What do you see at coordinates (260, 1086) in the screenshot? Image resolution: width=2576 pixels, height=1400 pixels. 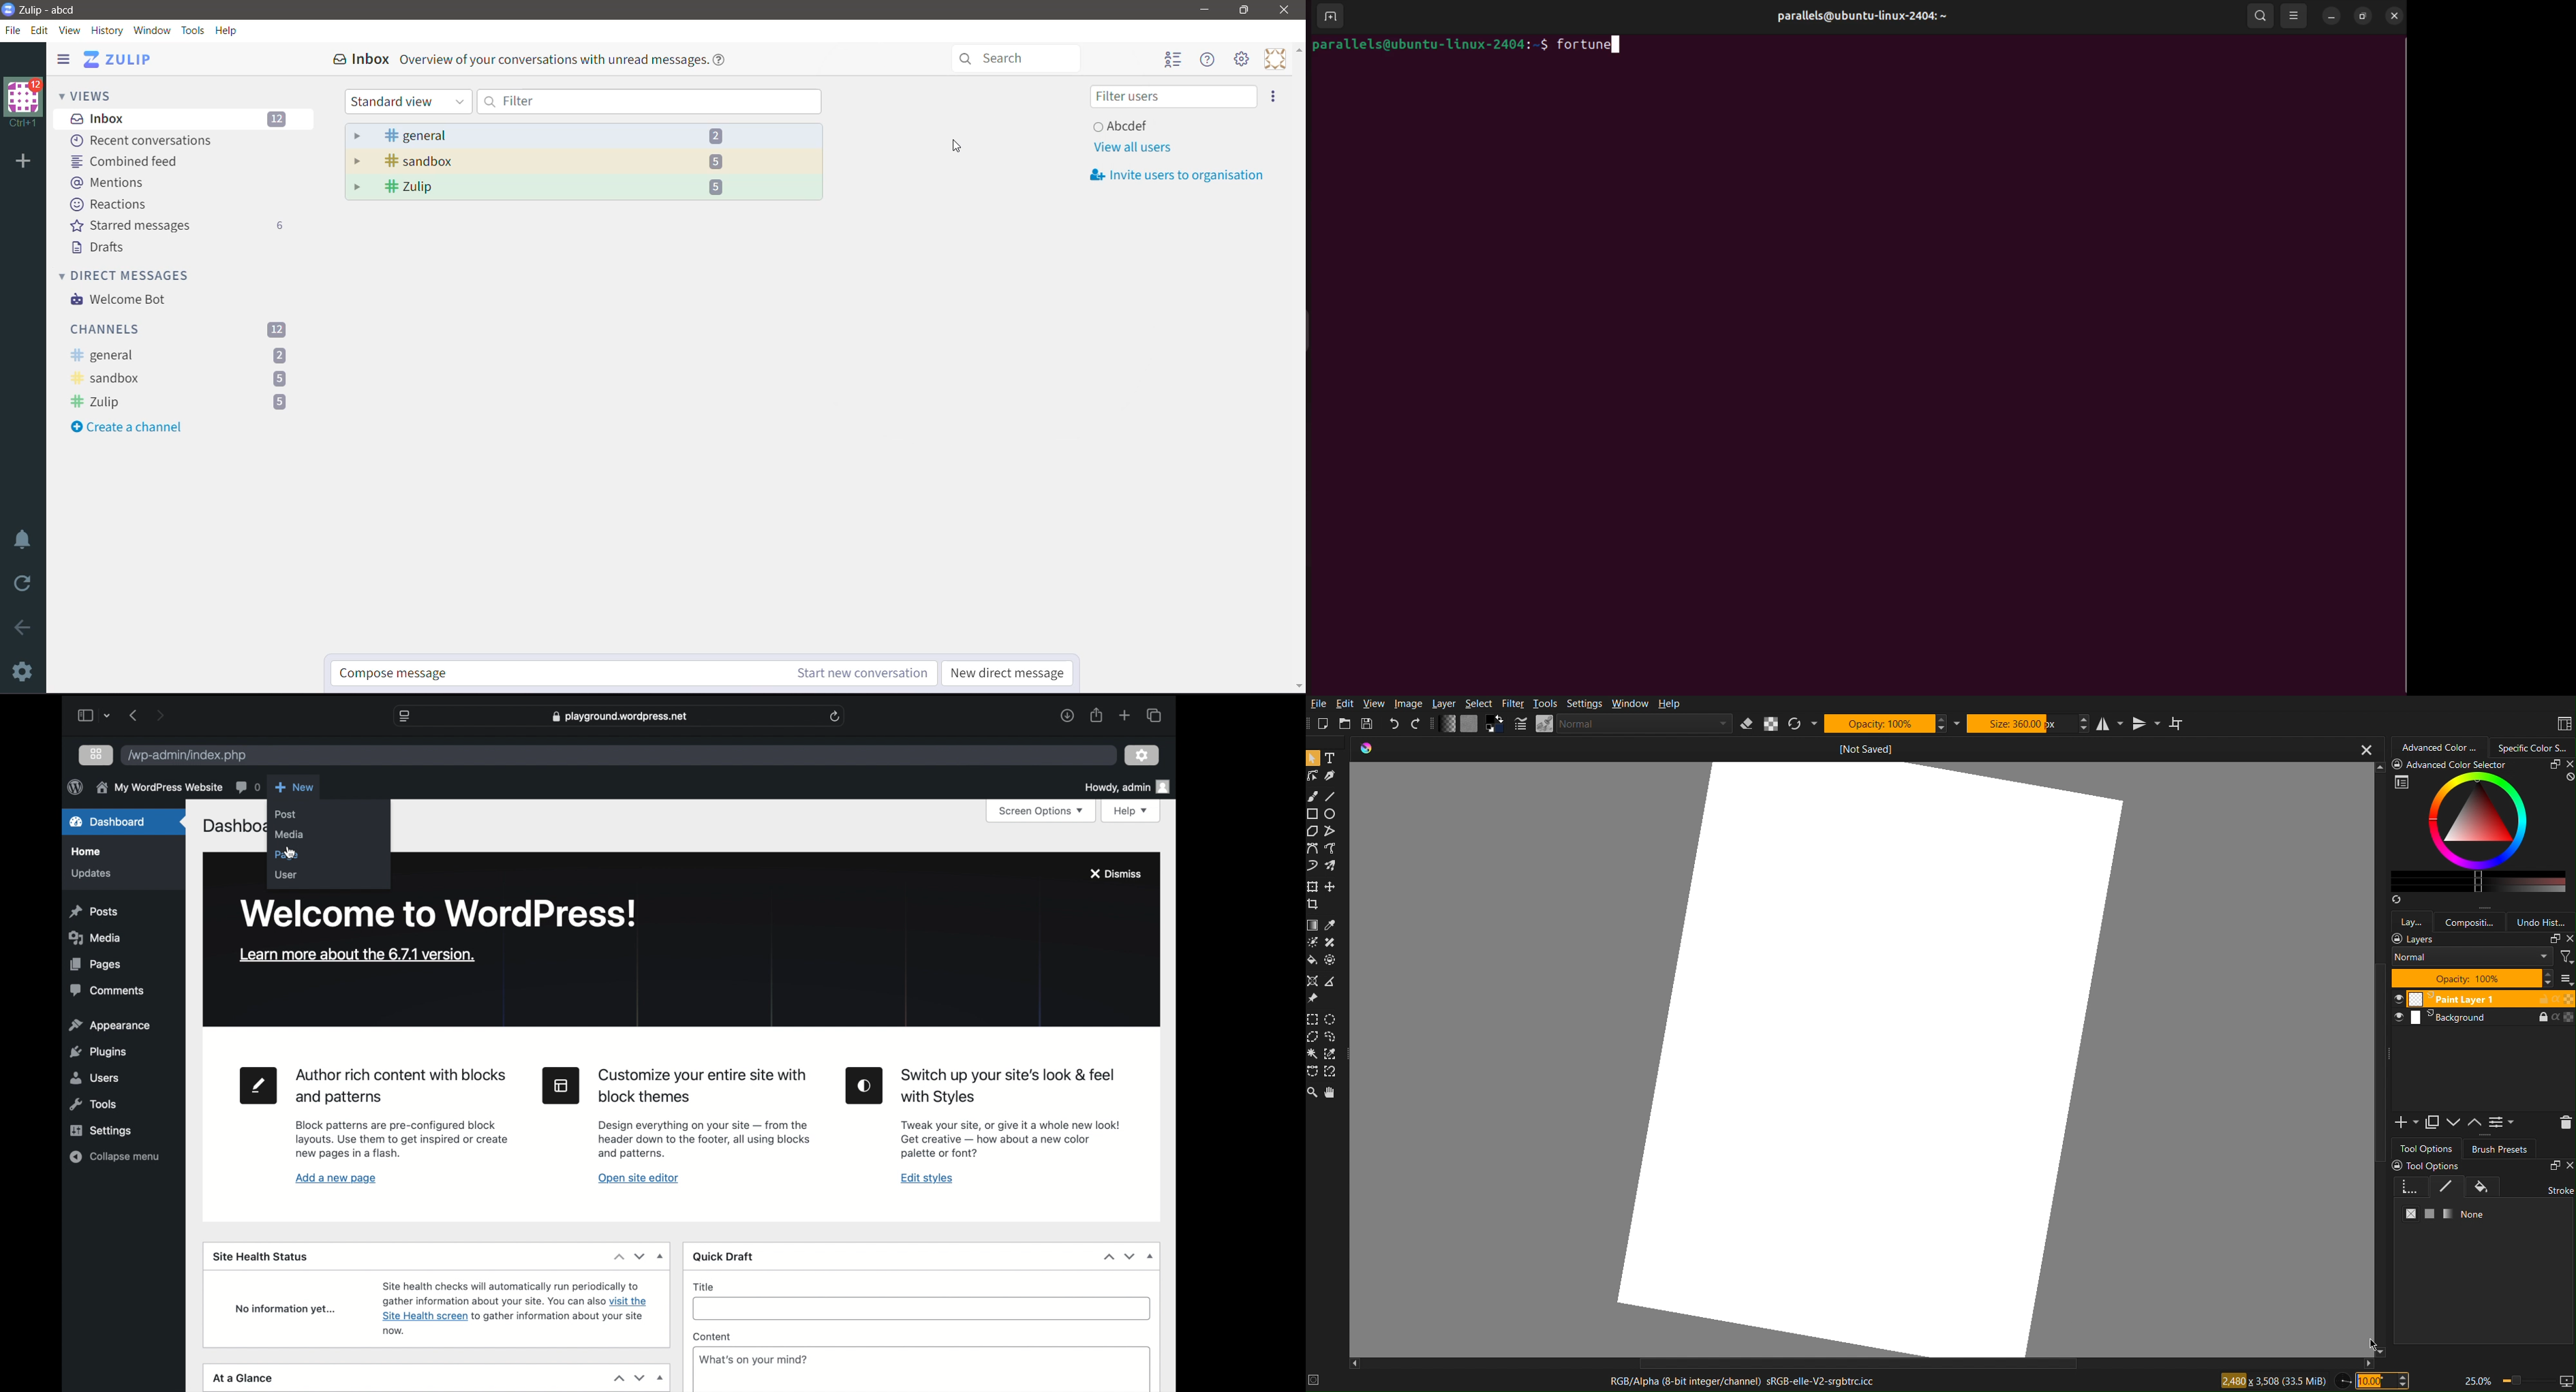 I see `new page` at bounding box center [260, 1086].